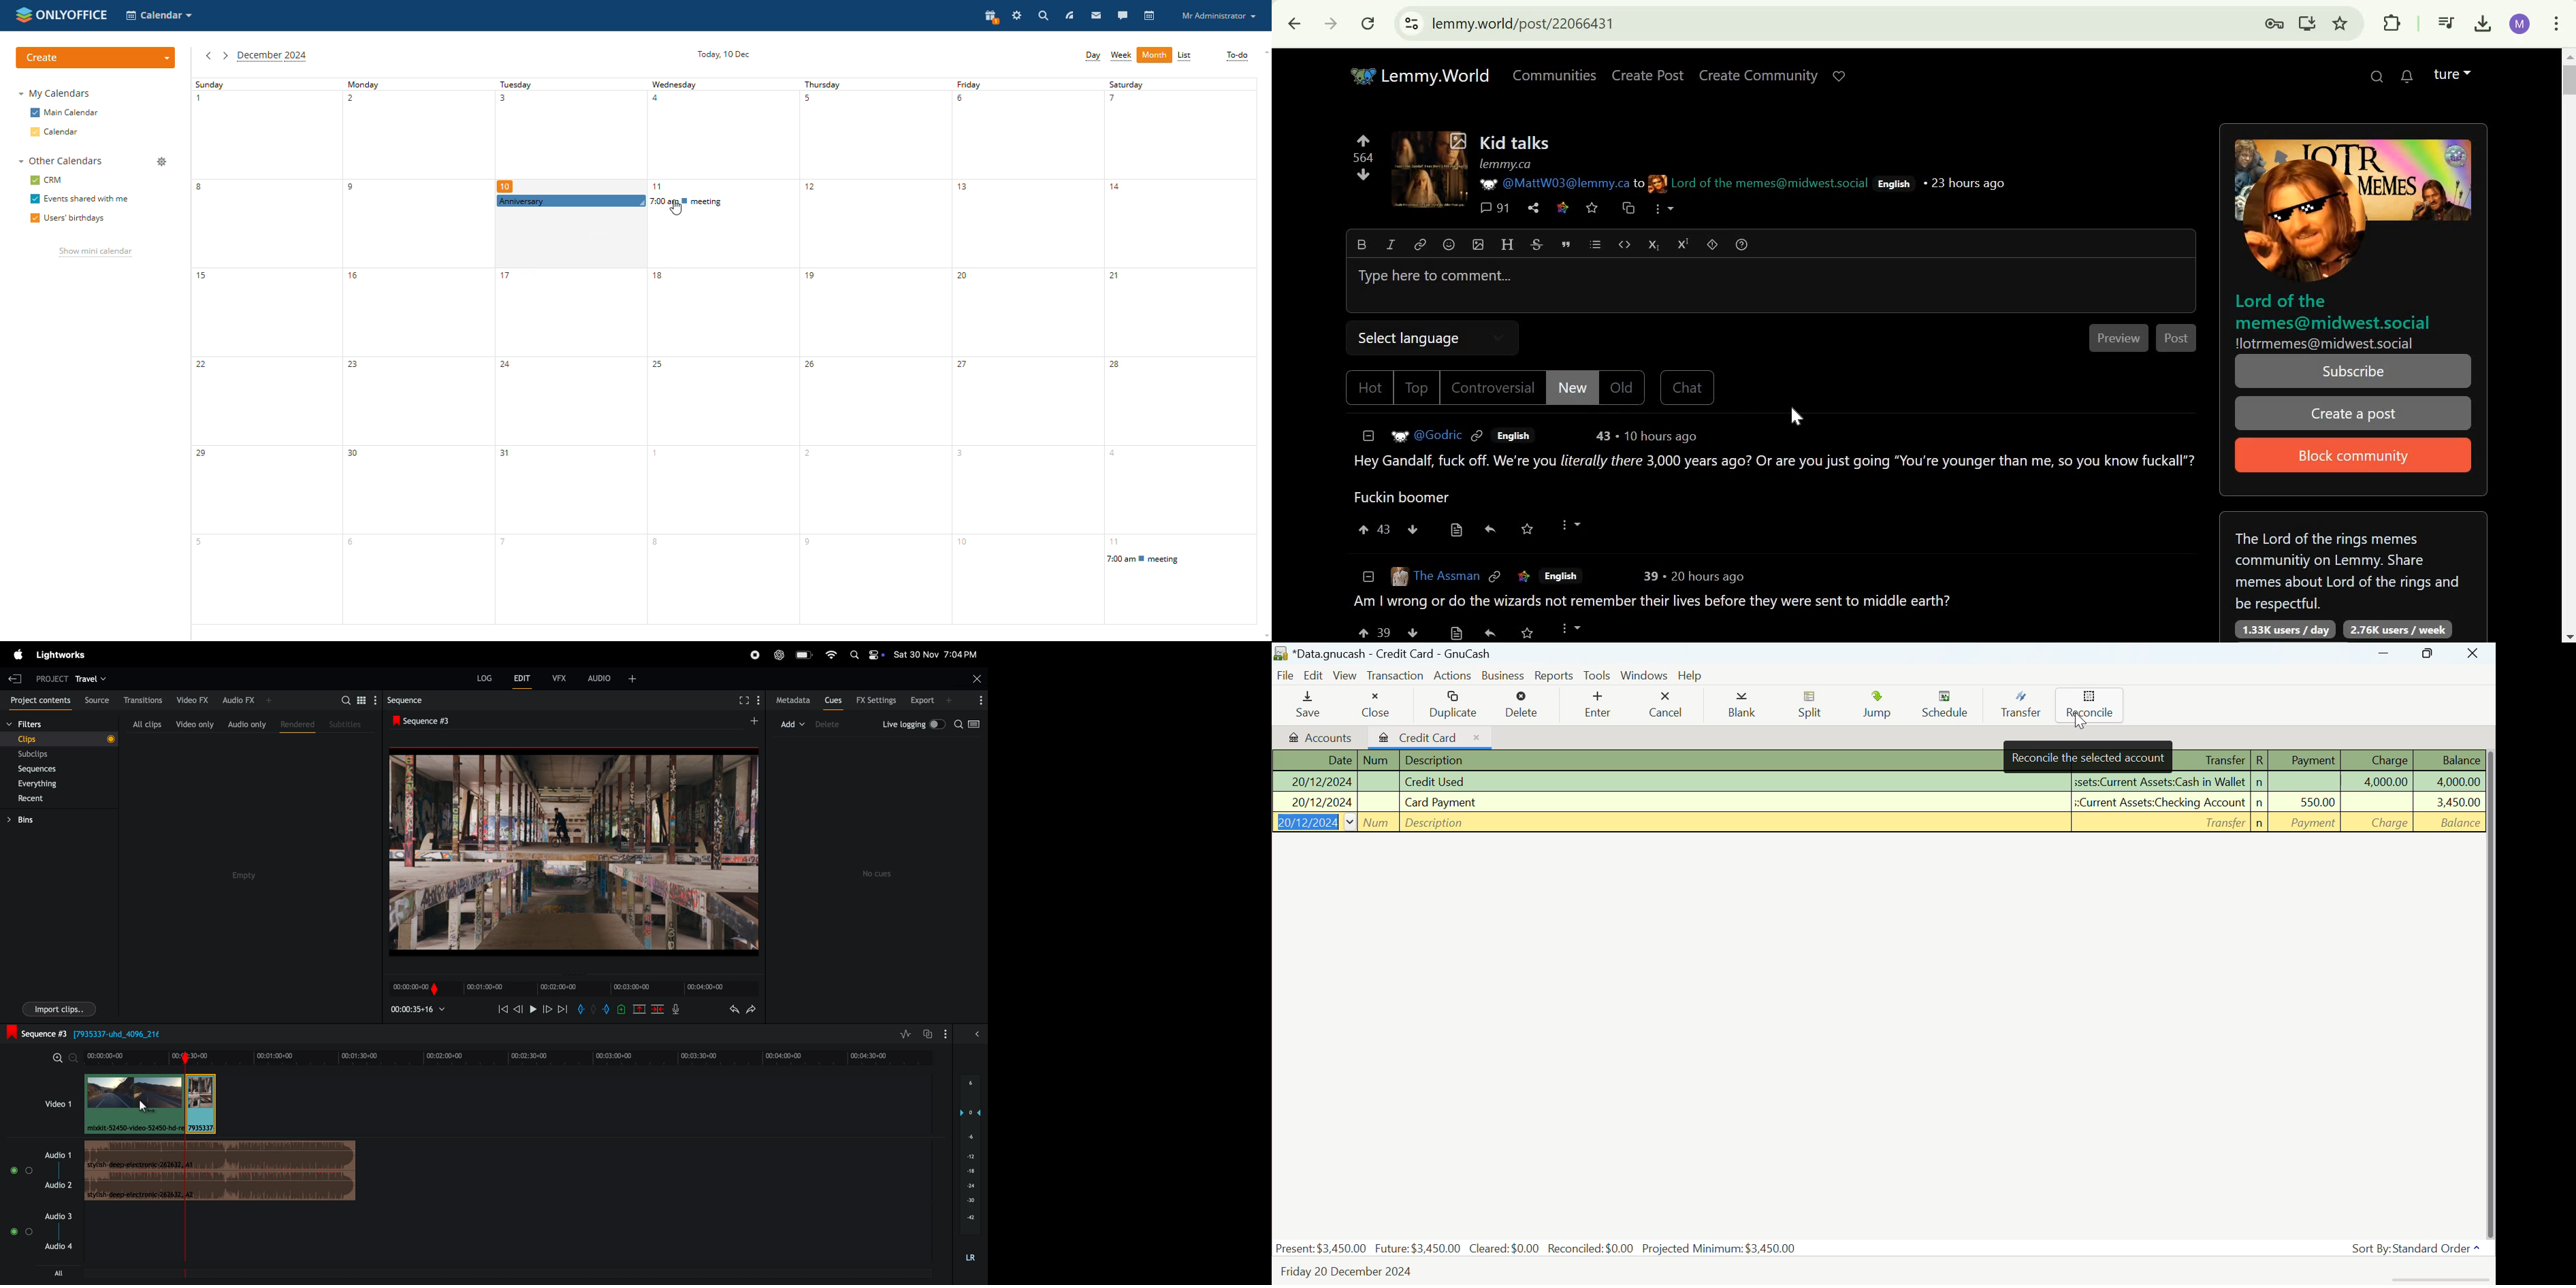  What do you see at coordinates (1494, 208) in the screenshot?
I see `91 comments` at bounding box center [1494, 208].